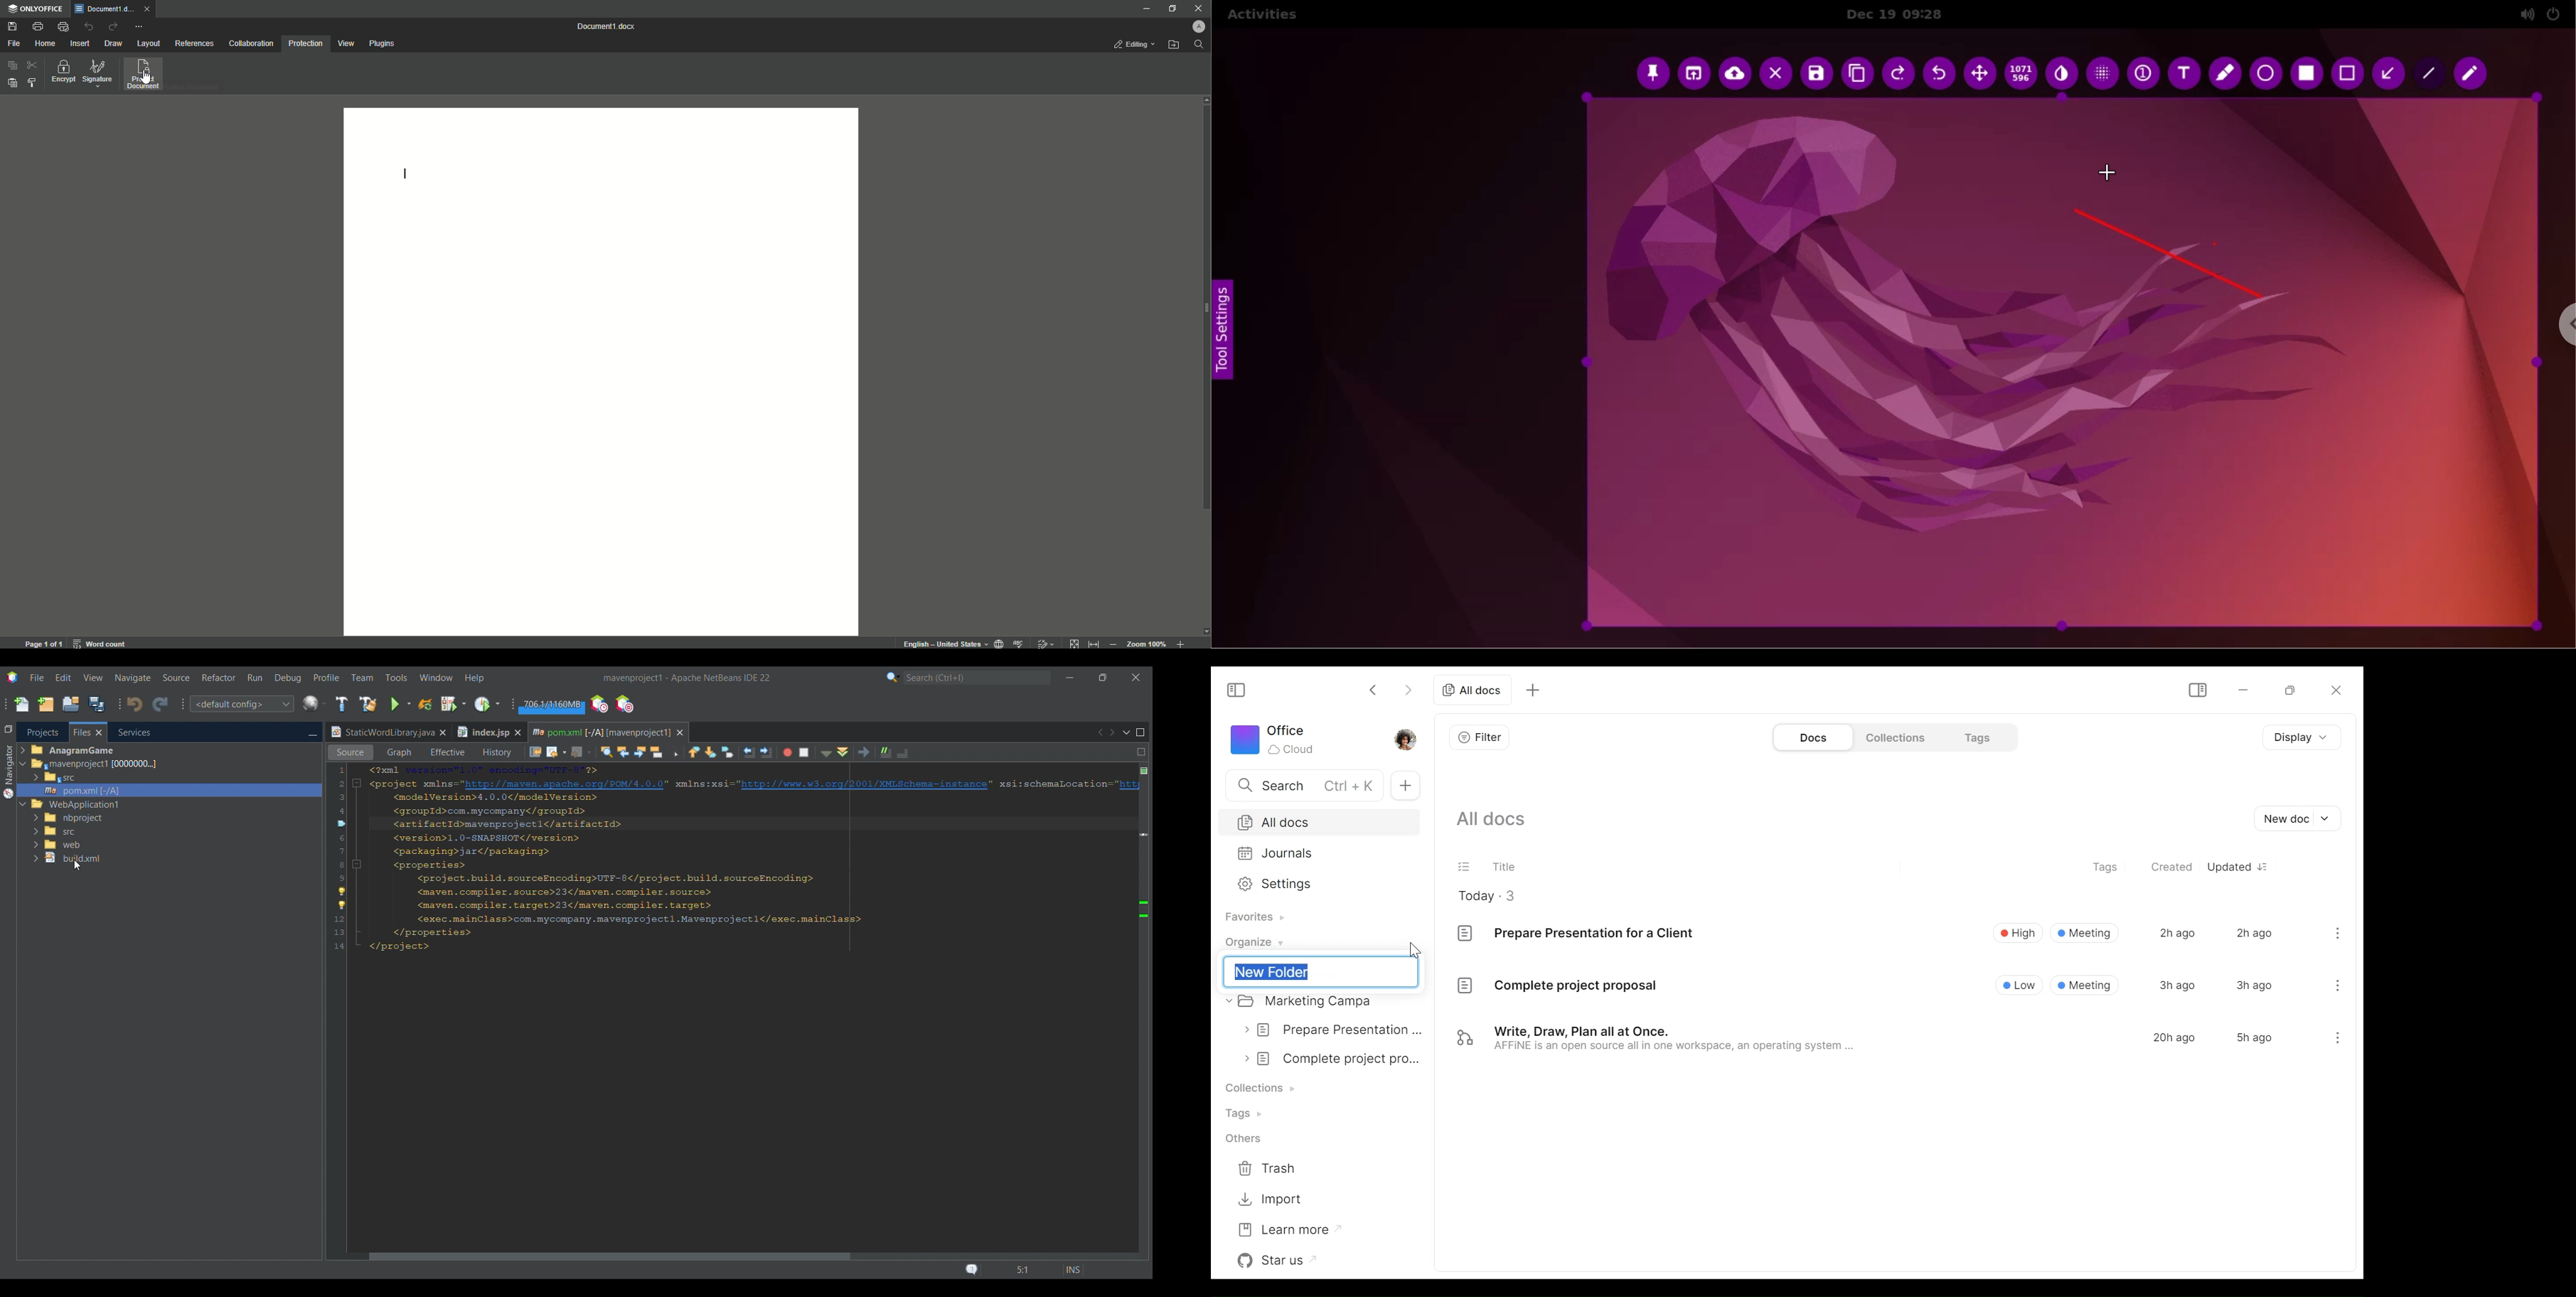  What do you see at coordinates (675, 753) in the screenshot?
I see `Toggle rectangular selection` at bounding box center [675, 753].